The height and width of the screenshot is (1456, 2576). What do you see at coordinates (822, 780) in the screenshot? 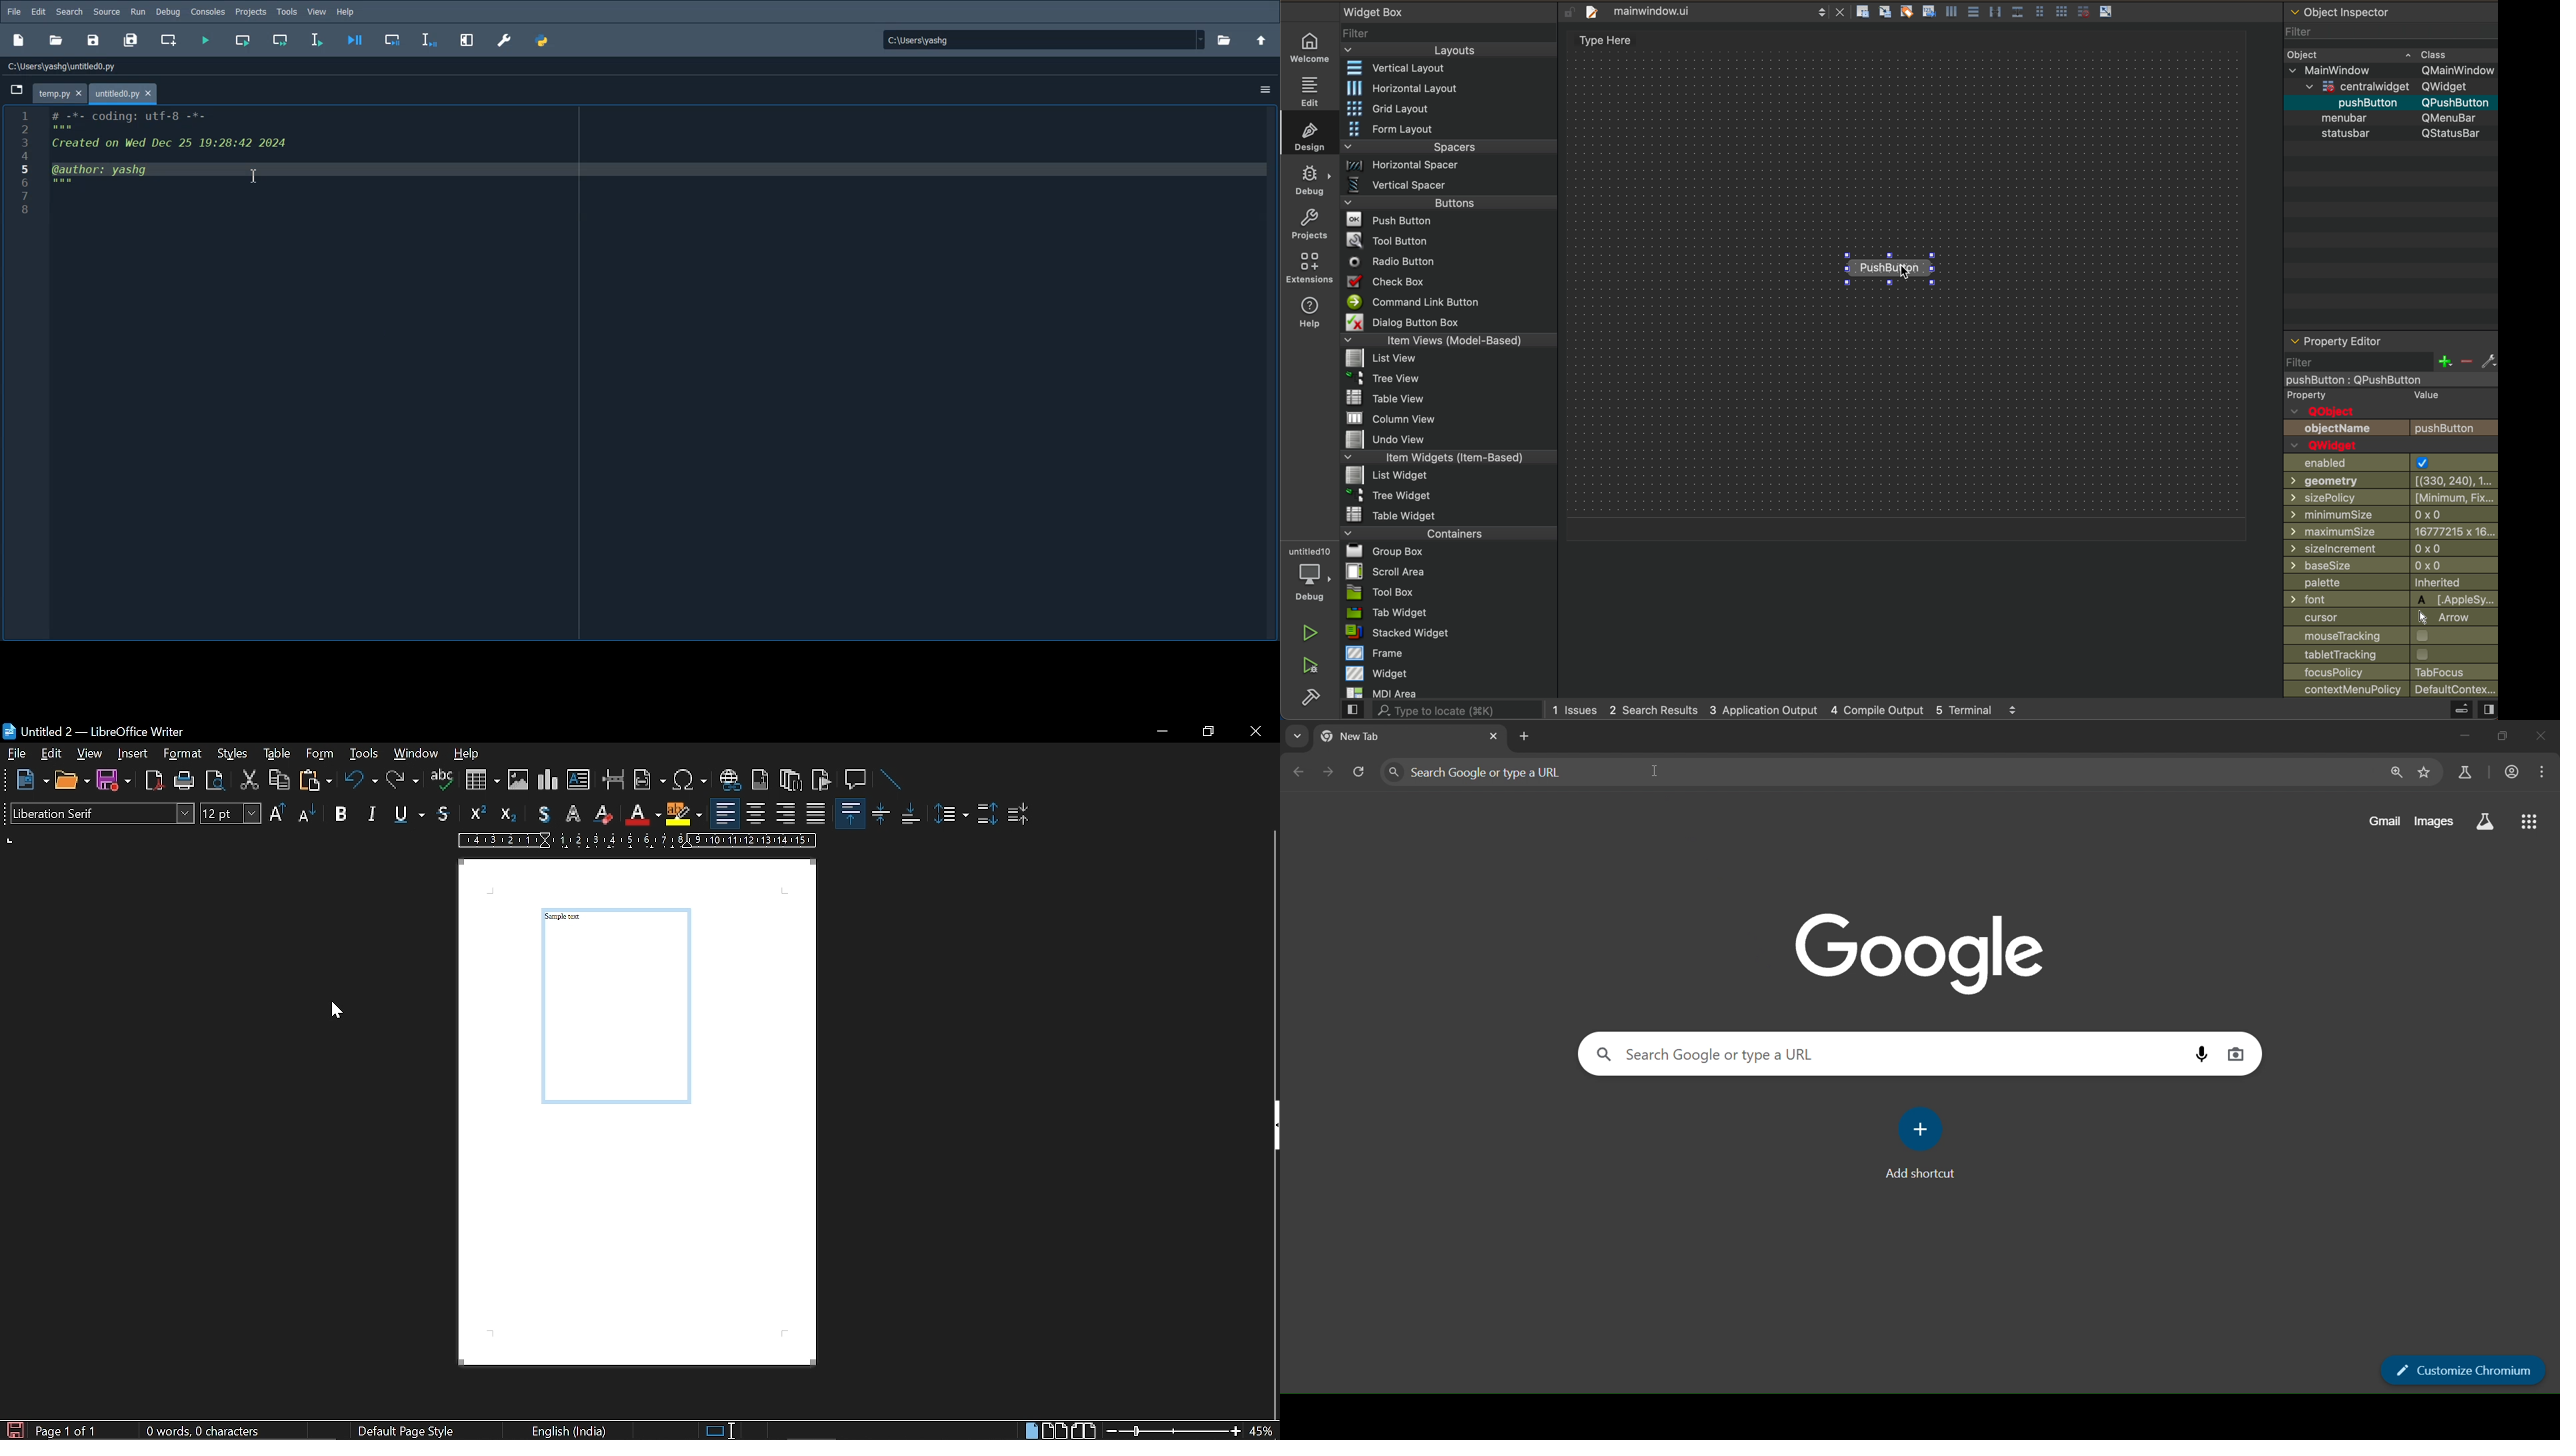
I see `insert bookmark` at bounding box center [822, 780].